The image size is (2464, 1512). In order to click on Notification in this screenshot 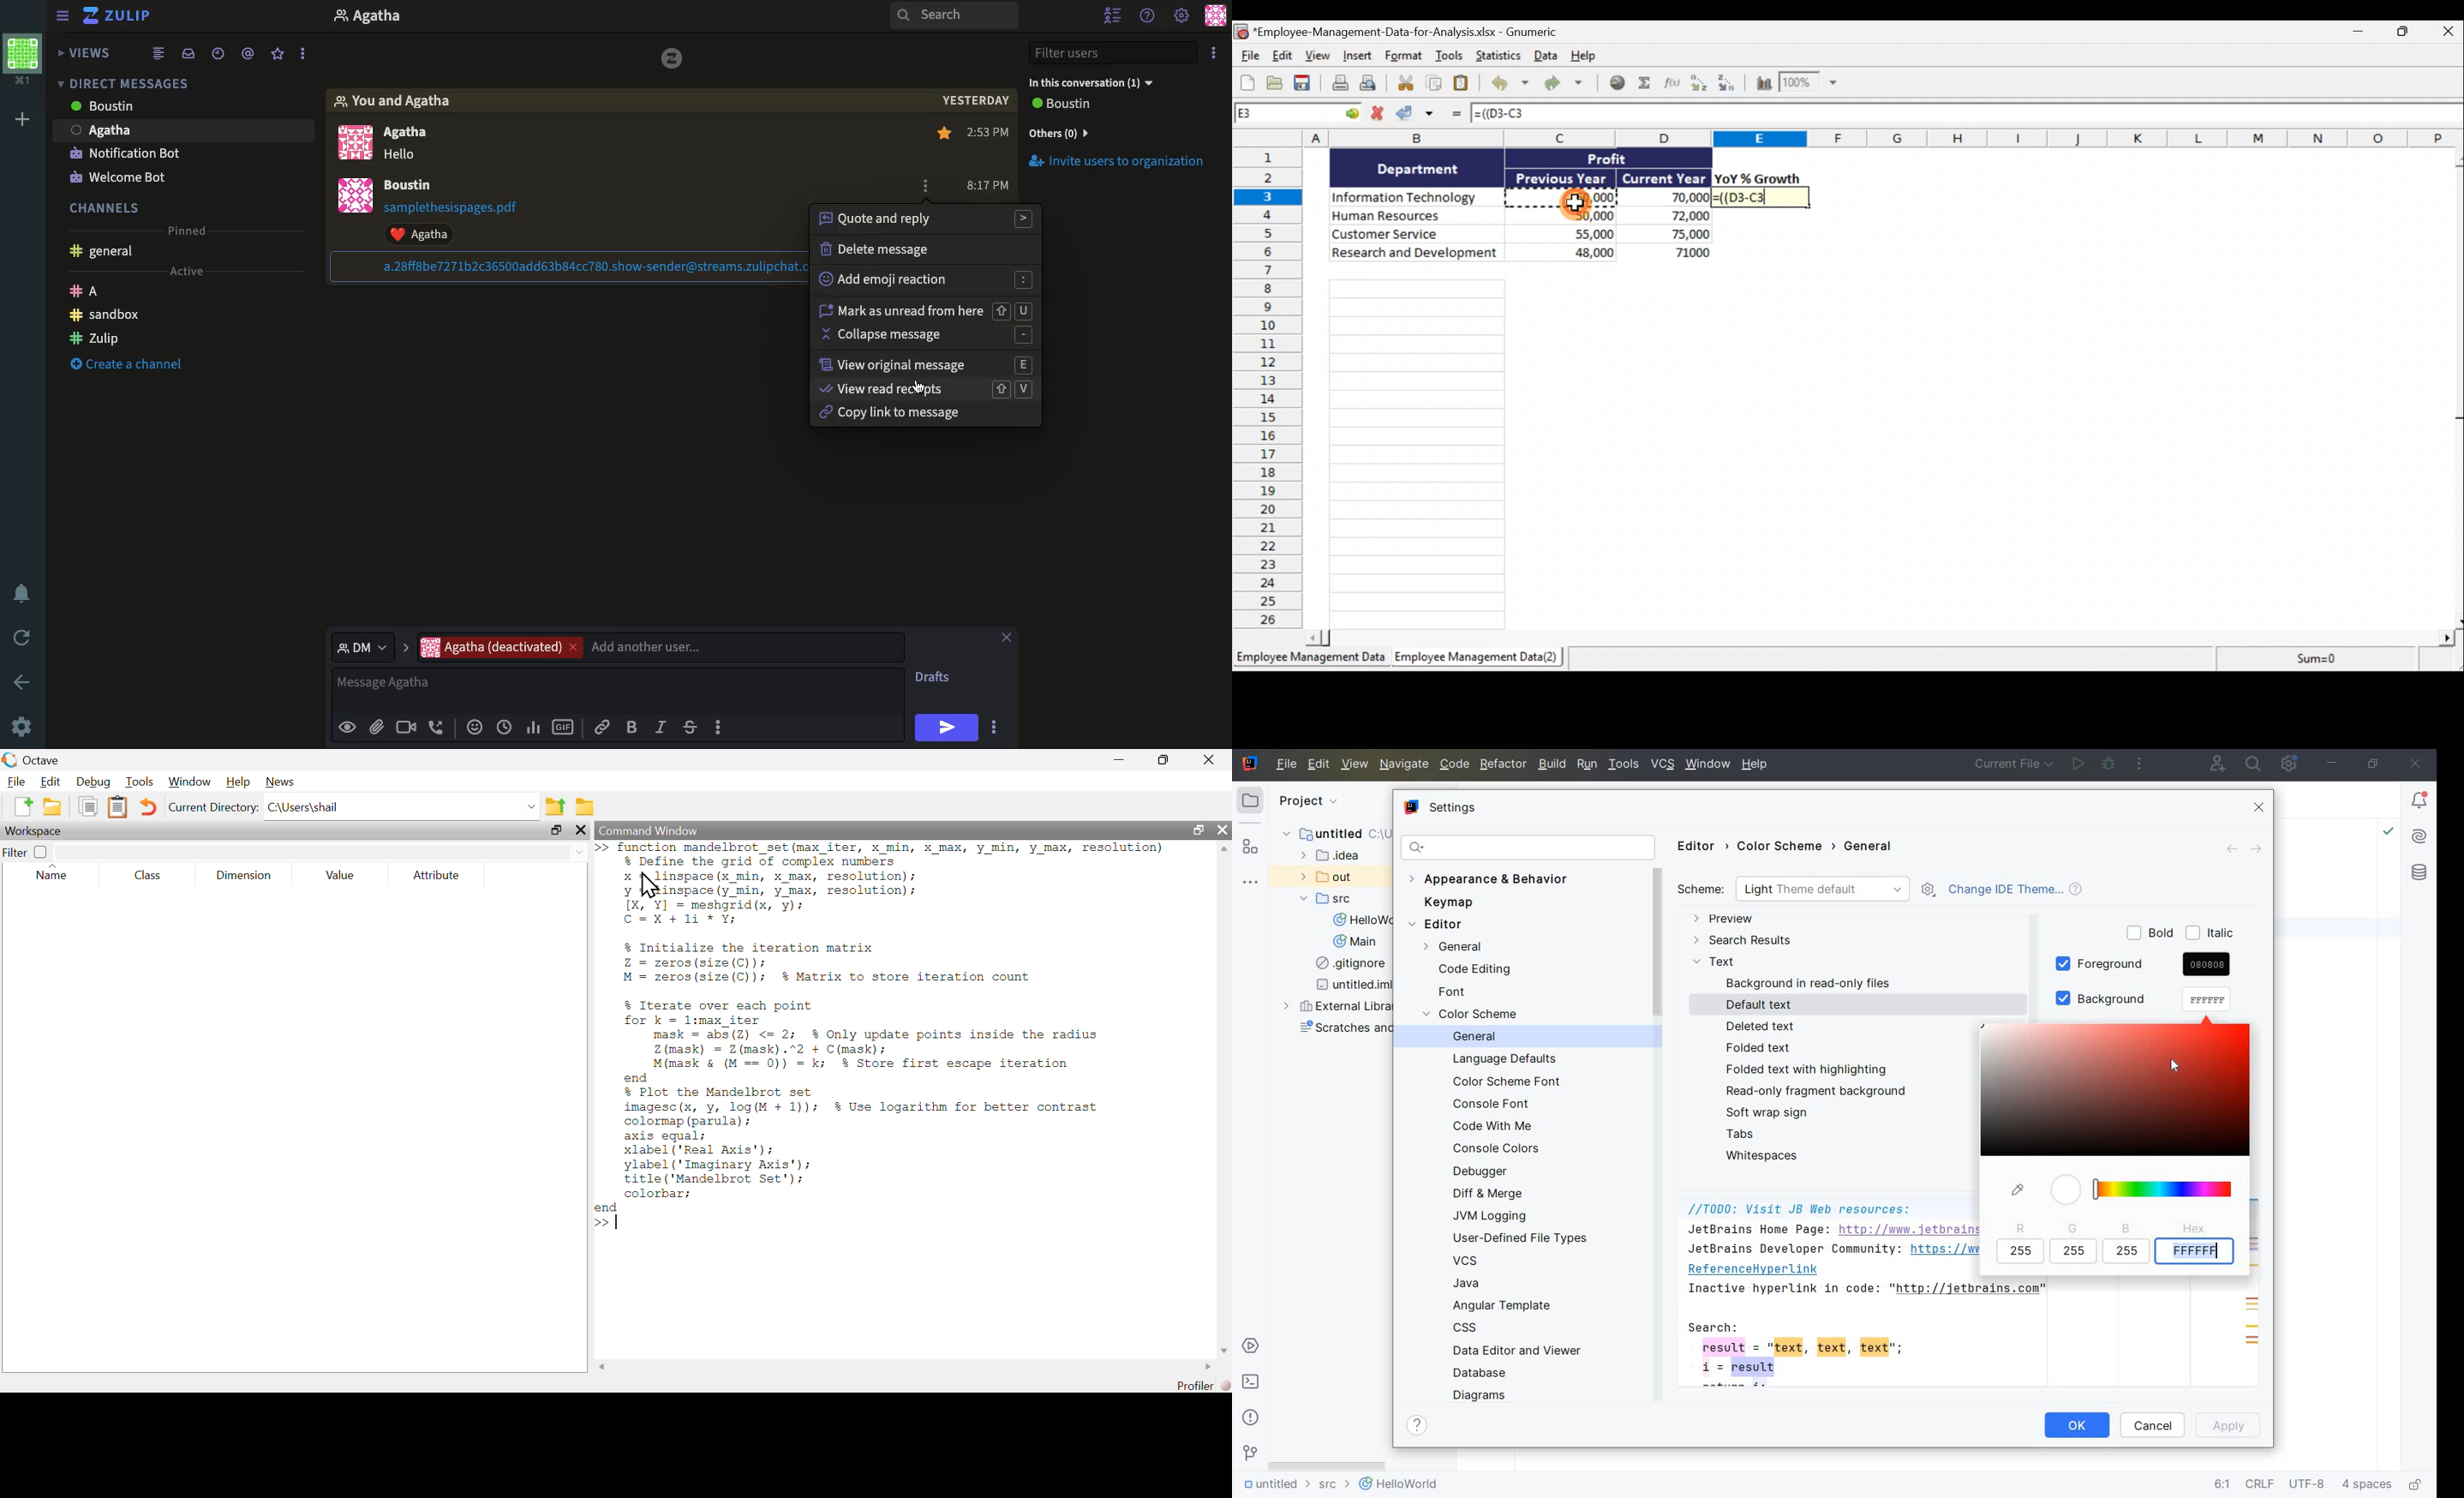, I will do `click(25, 593)`.